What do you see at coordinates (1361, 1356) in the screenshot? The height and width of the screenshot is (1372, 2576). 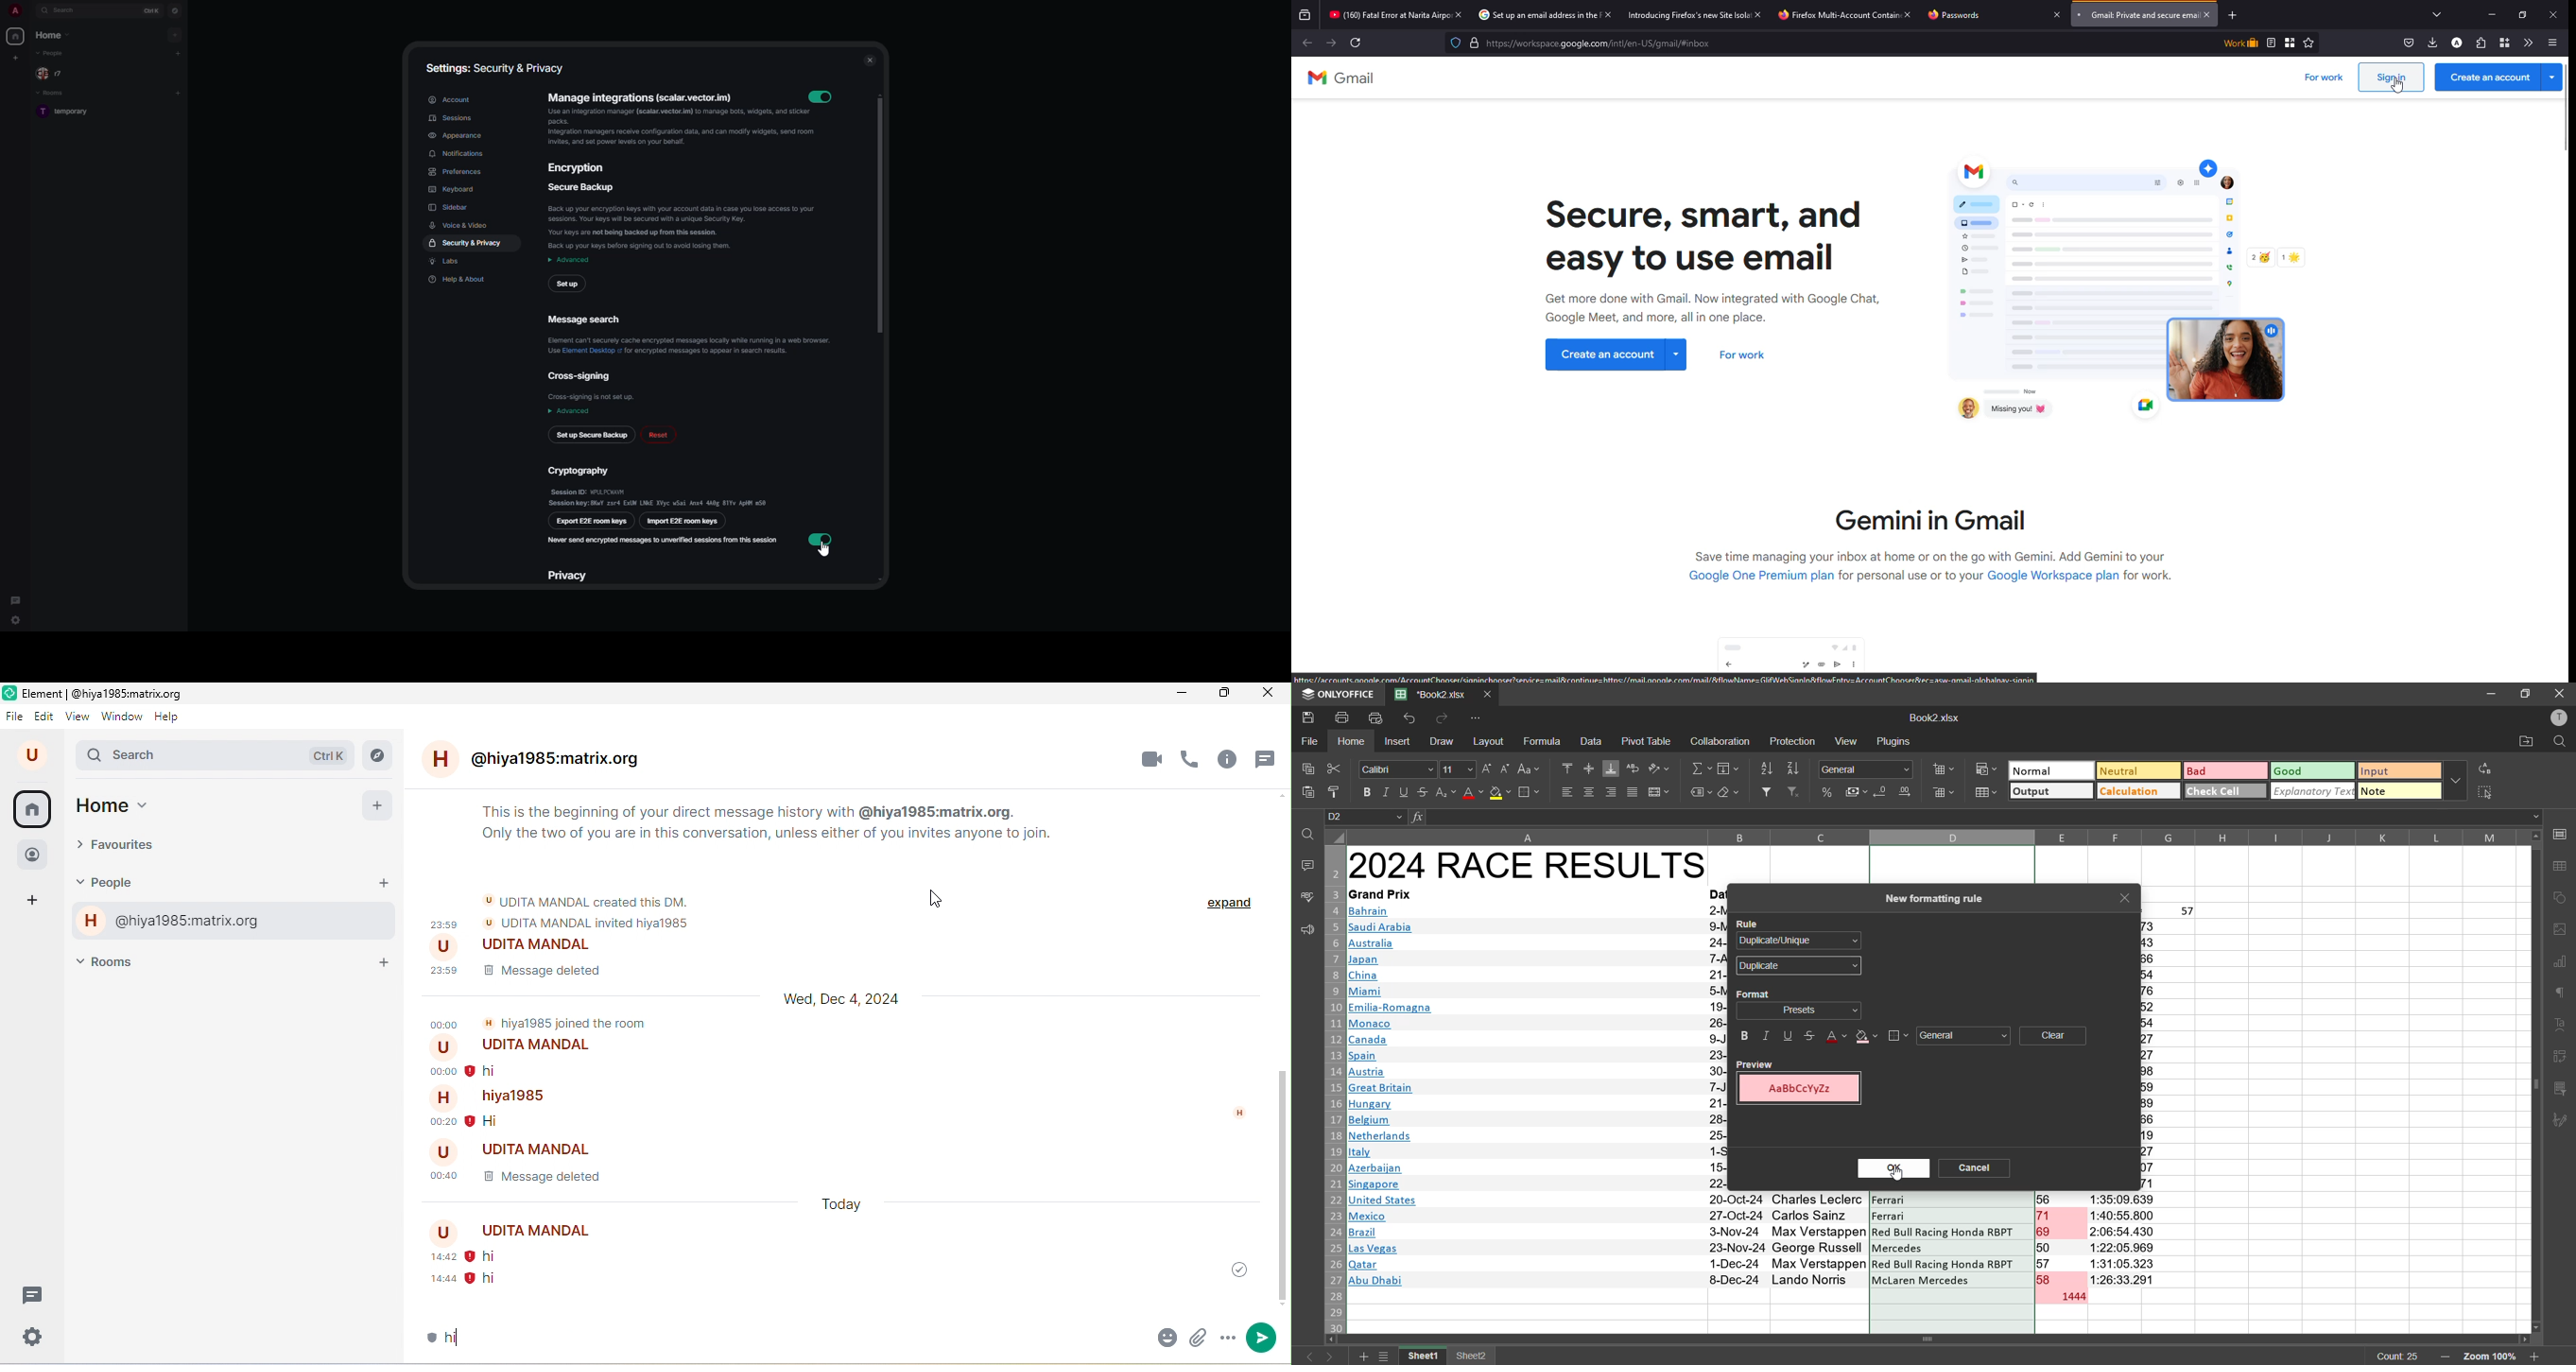 I see `add new worksheet` at bounding box center [1361, 1356].